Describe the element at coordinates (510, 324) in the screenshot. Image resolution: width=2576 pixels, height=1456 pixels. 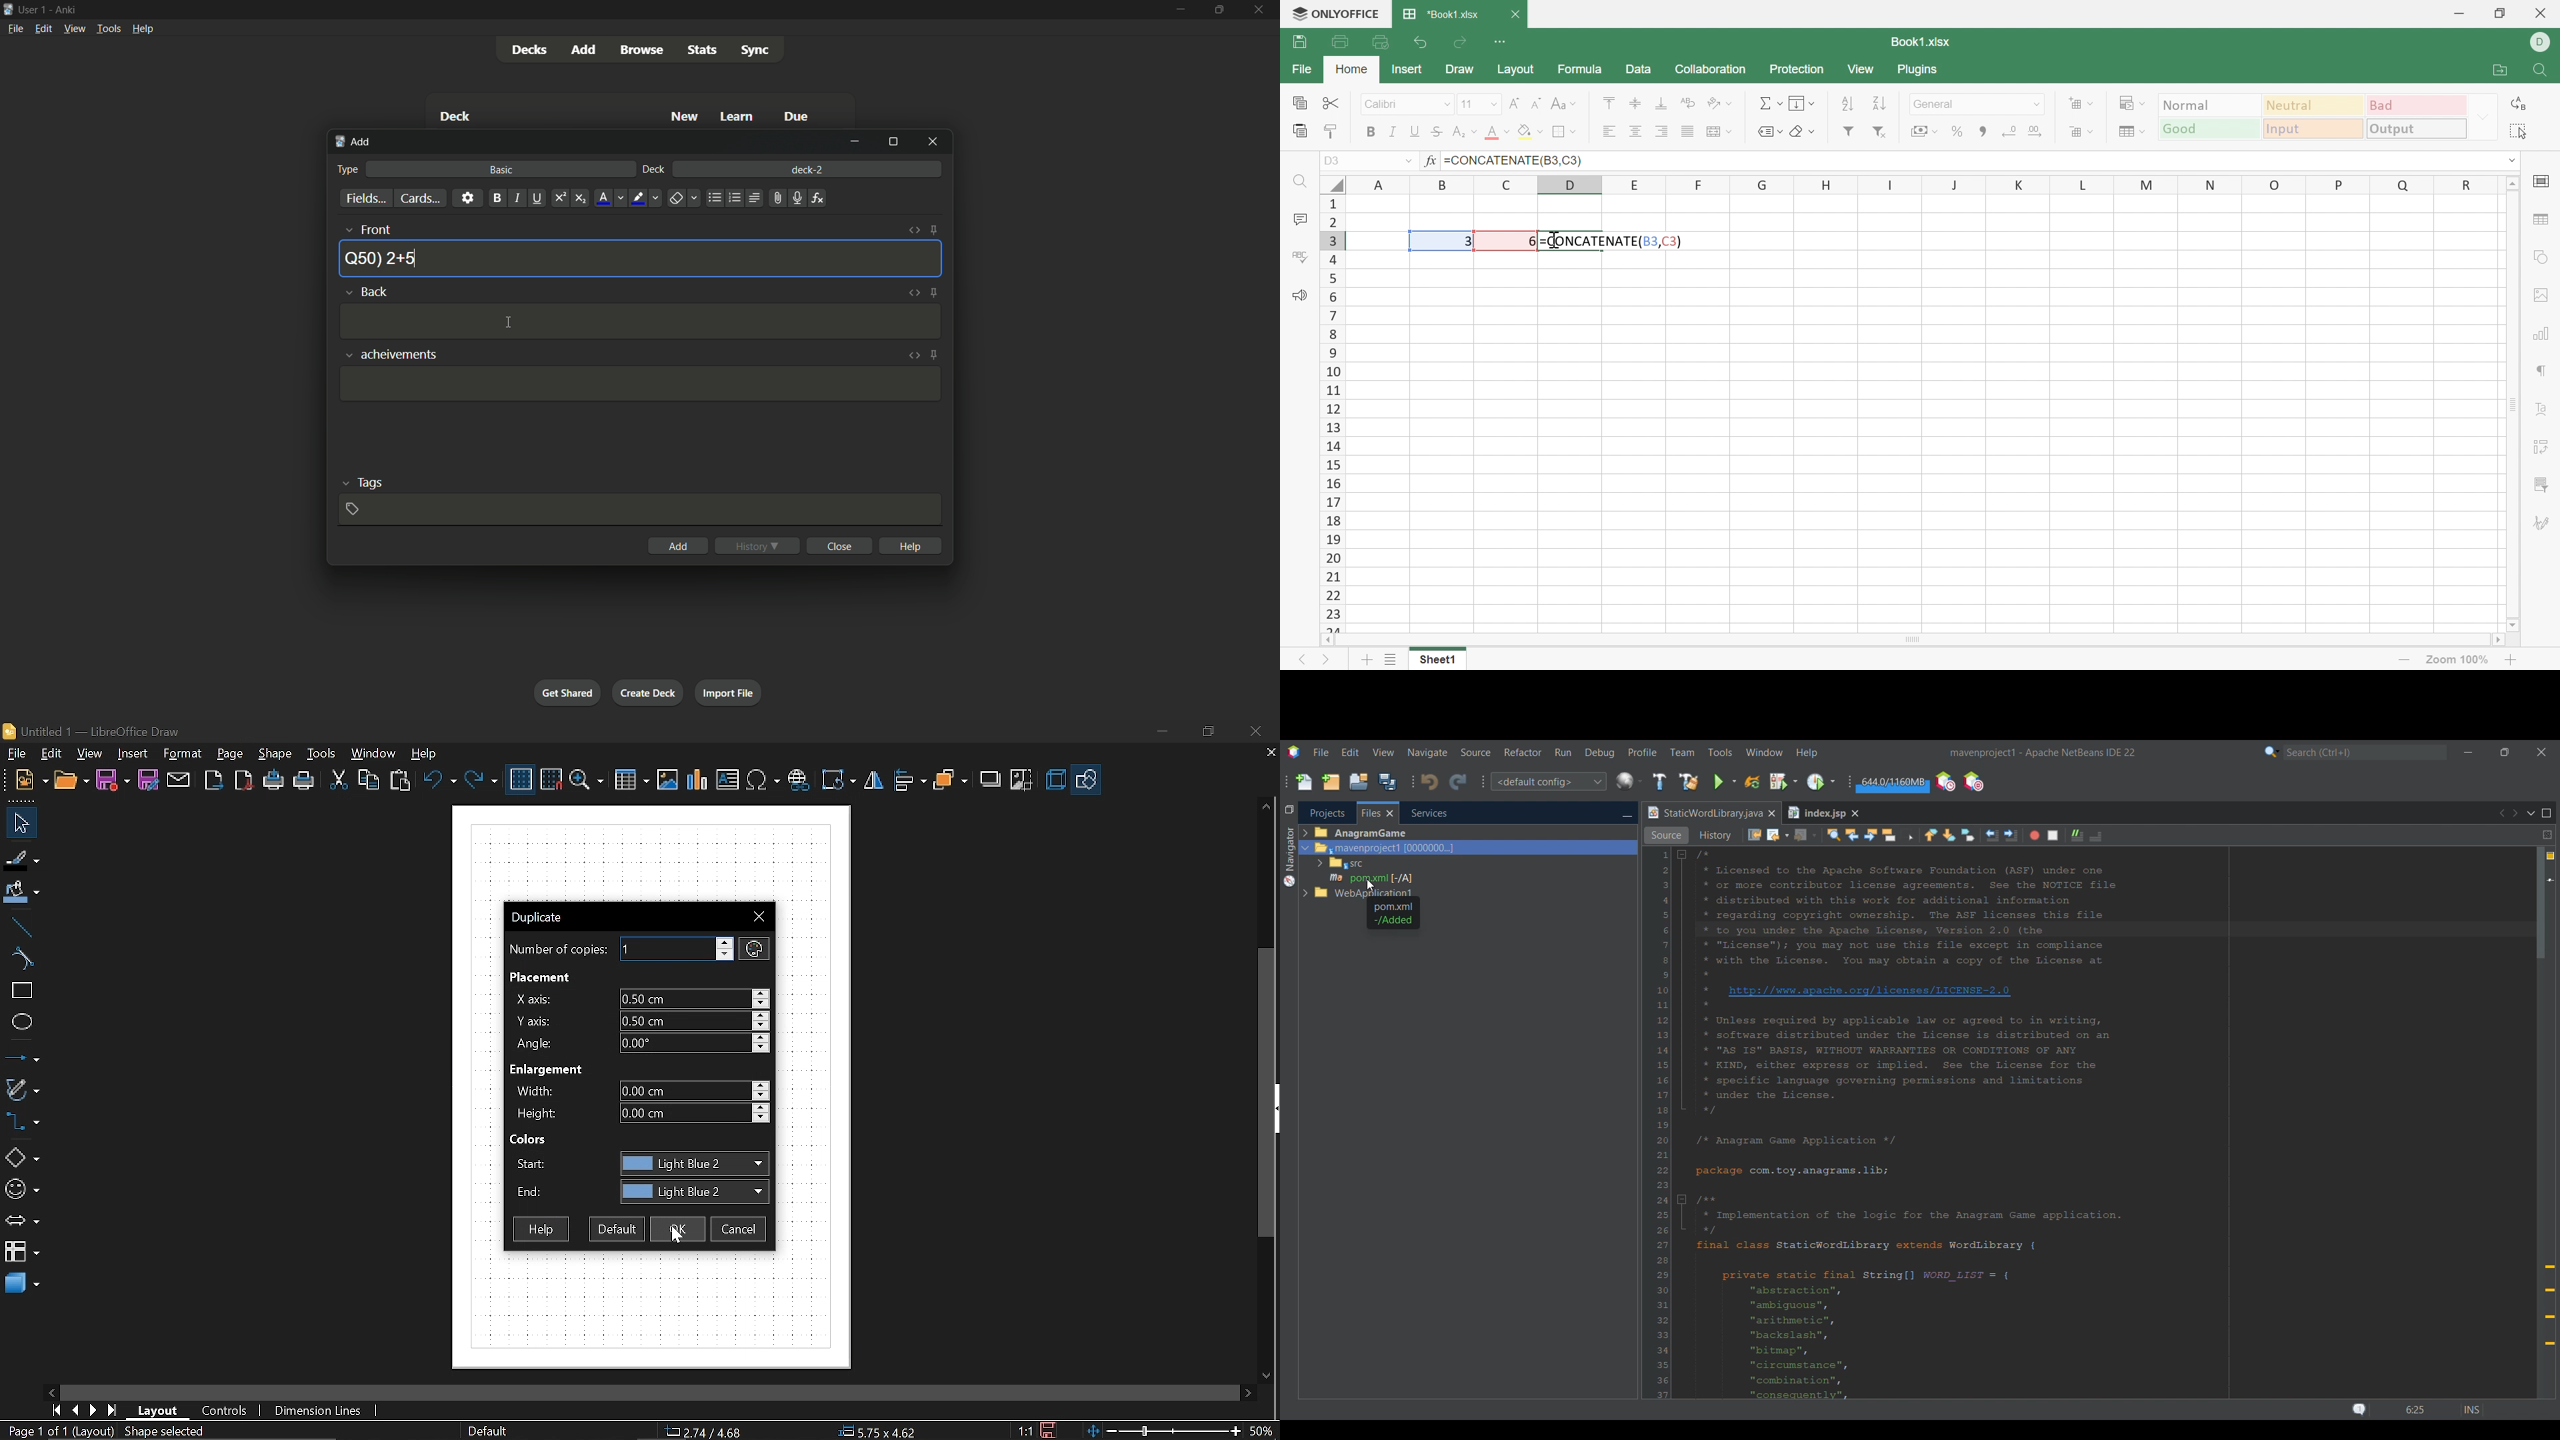
I see `cursor` at that location.